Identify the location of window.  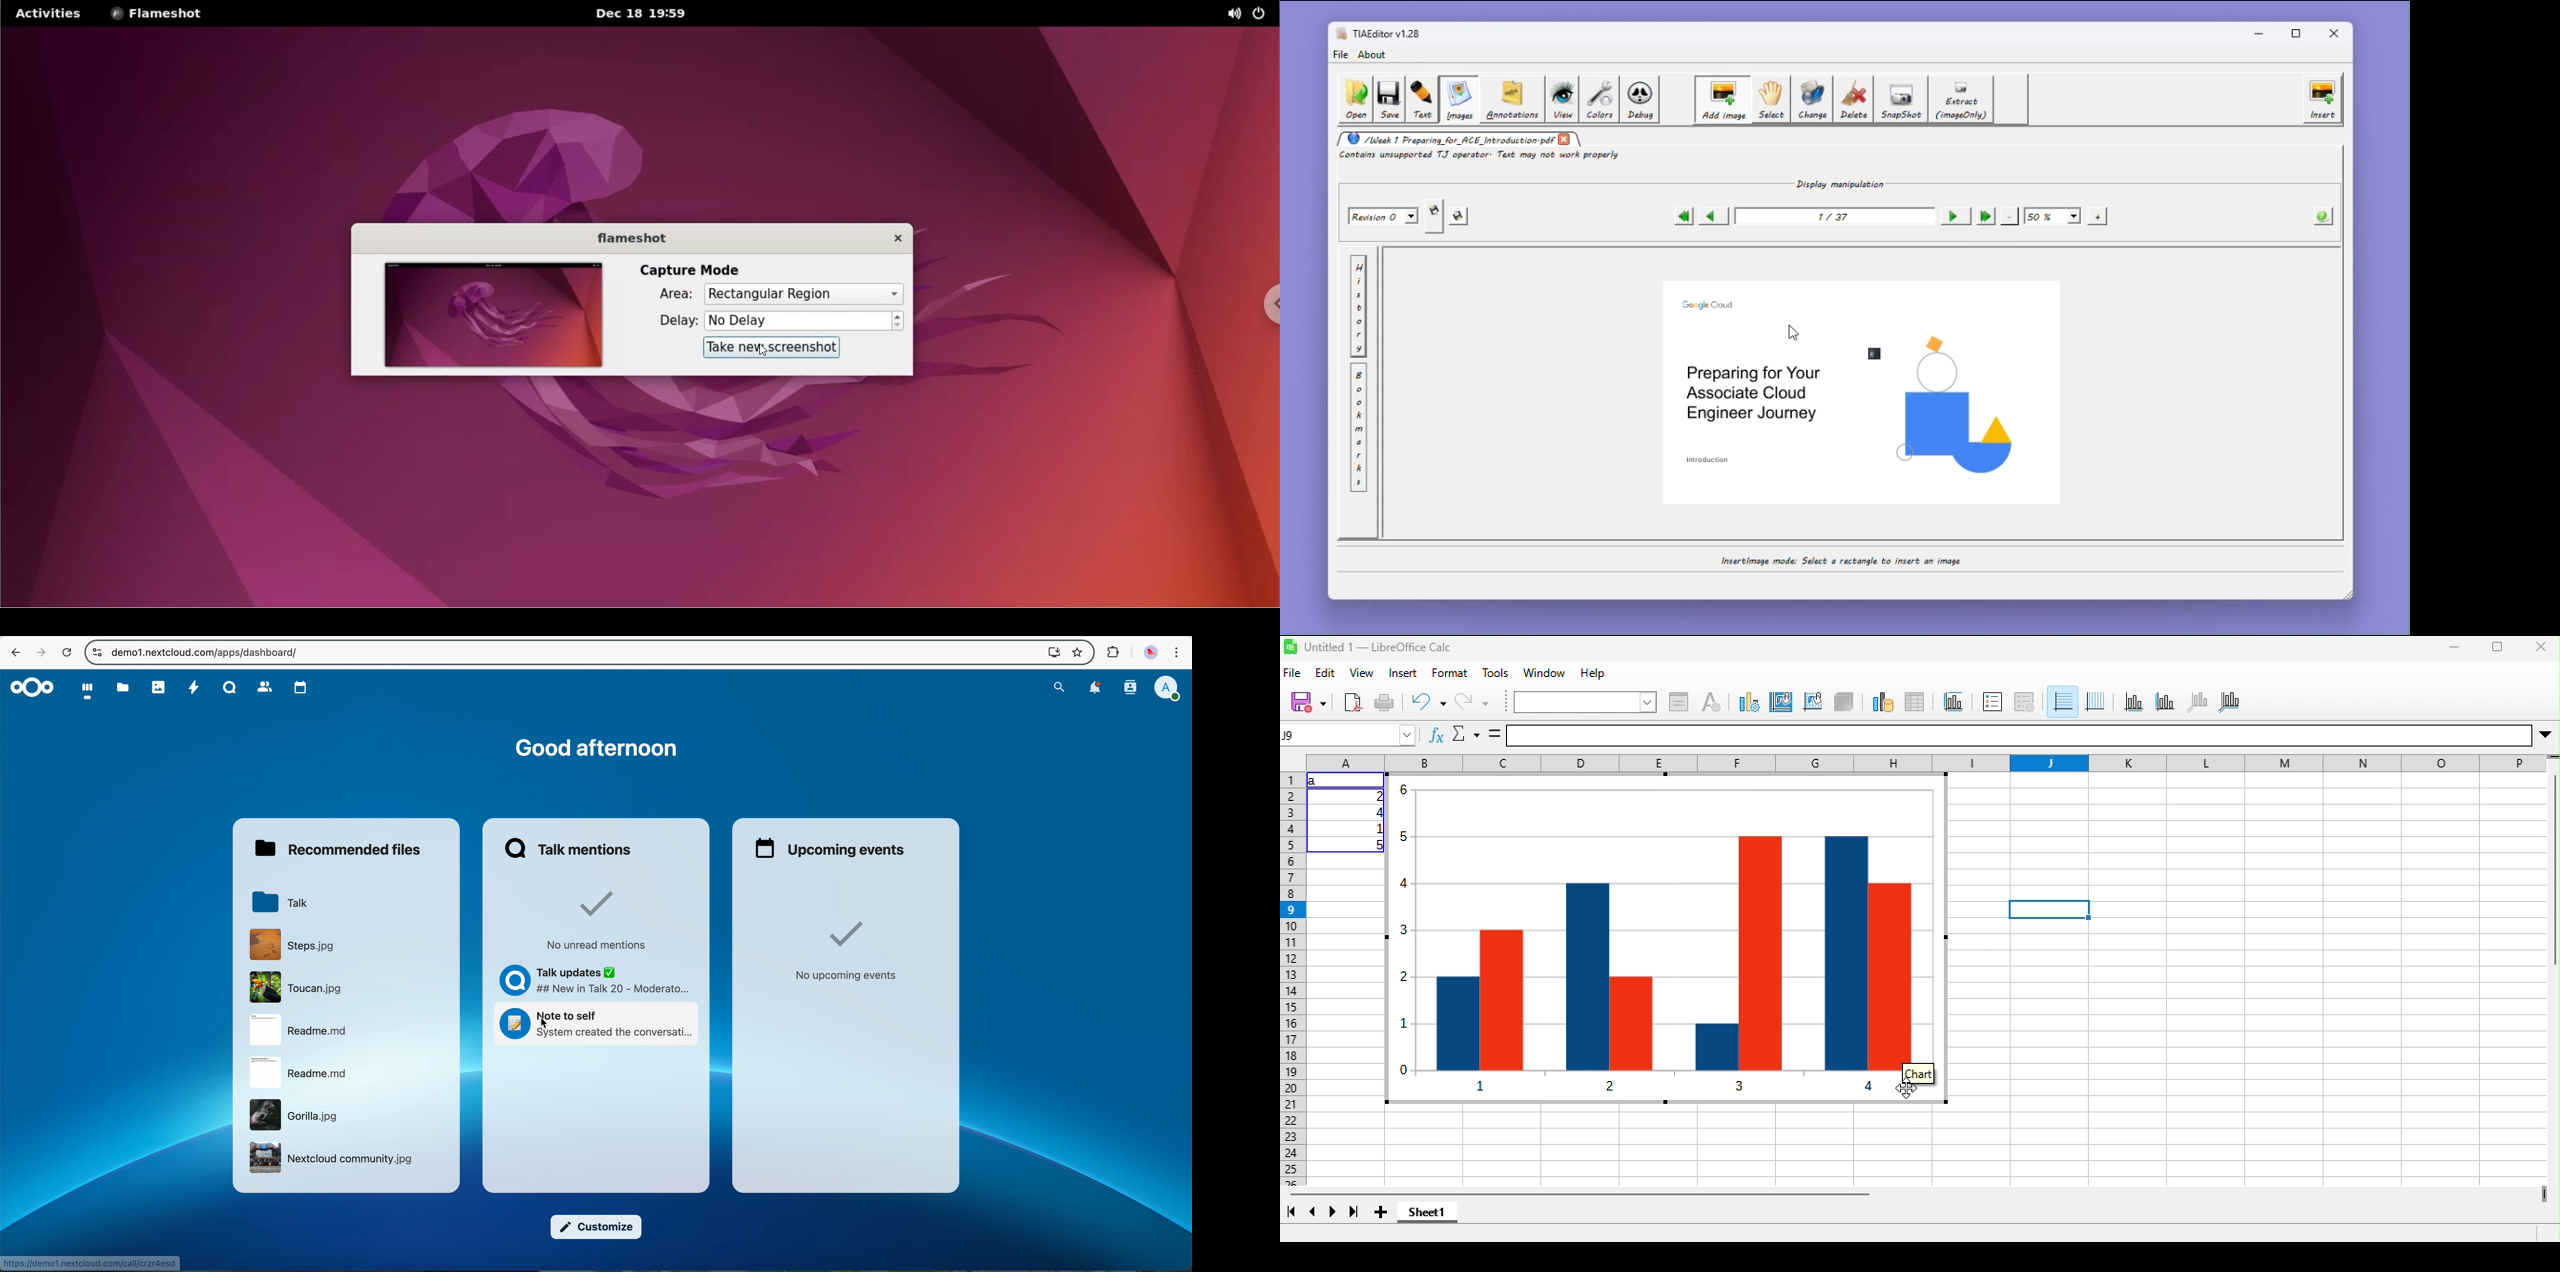
(1544, 674).